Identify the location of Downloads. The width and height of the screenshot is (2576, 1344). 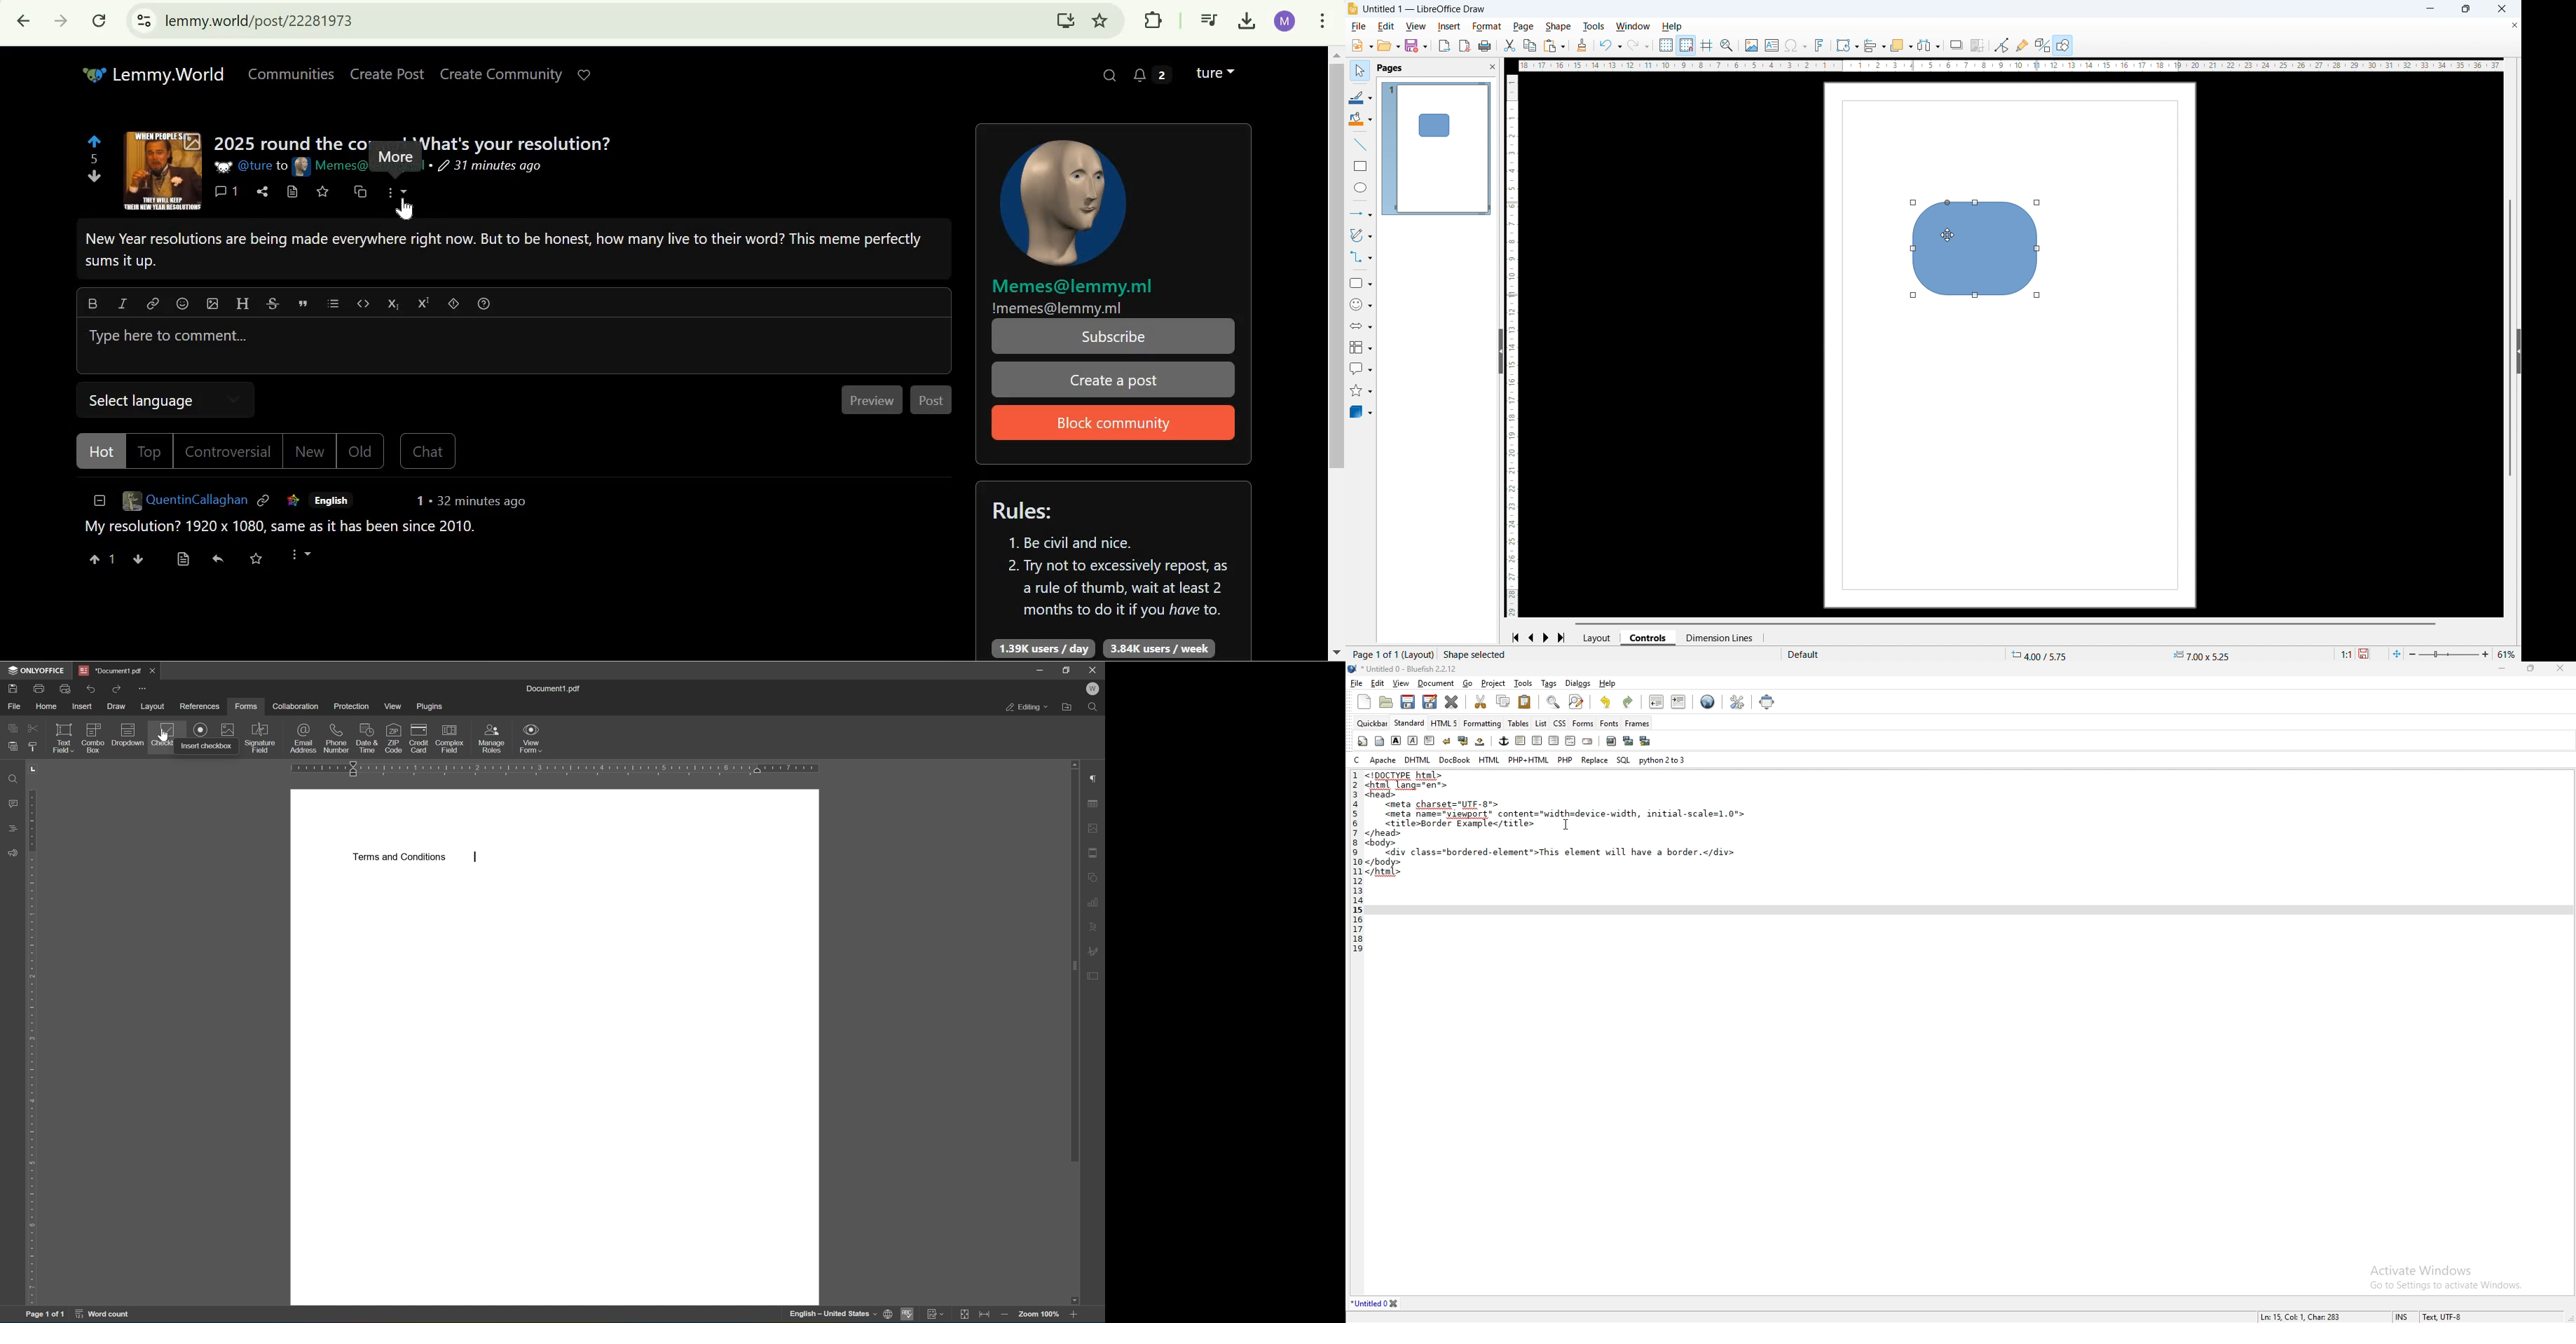
(1249, 22).